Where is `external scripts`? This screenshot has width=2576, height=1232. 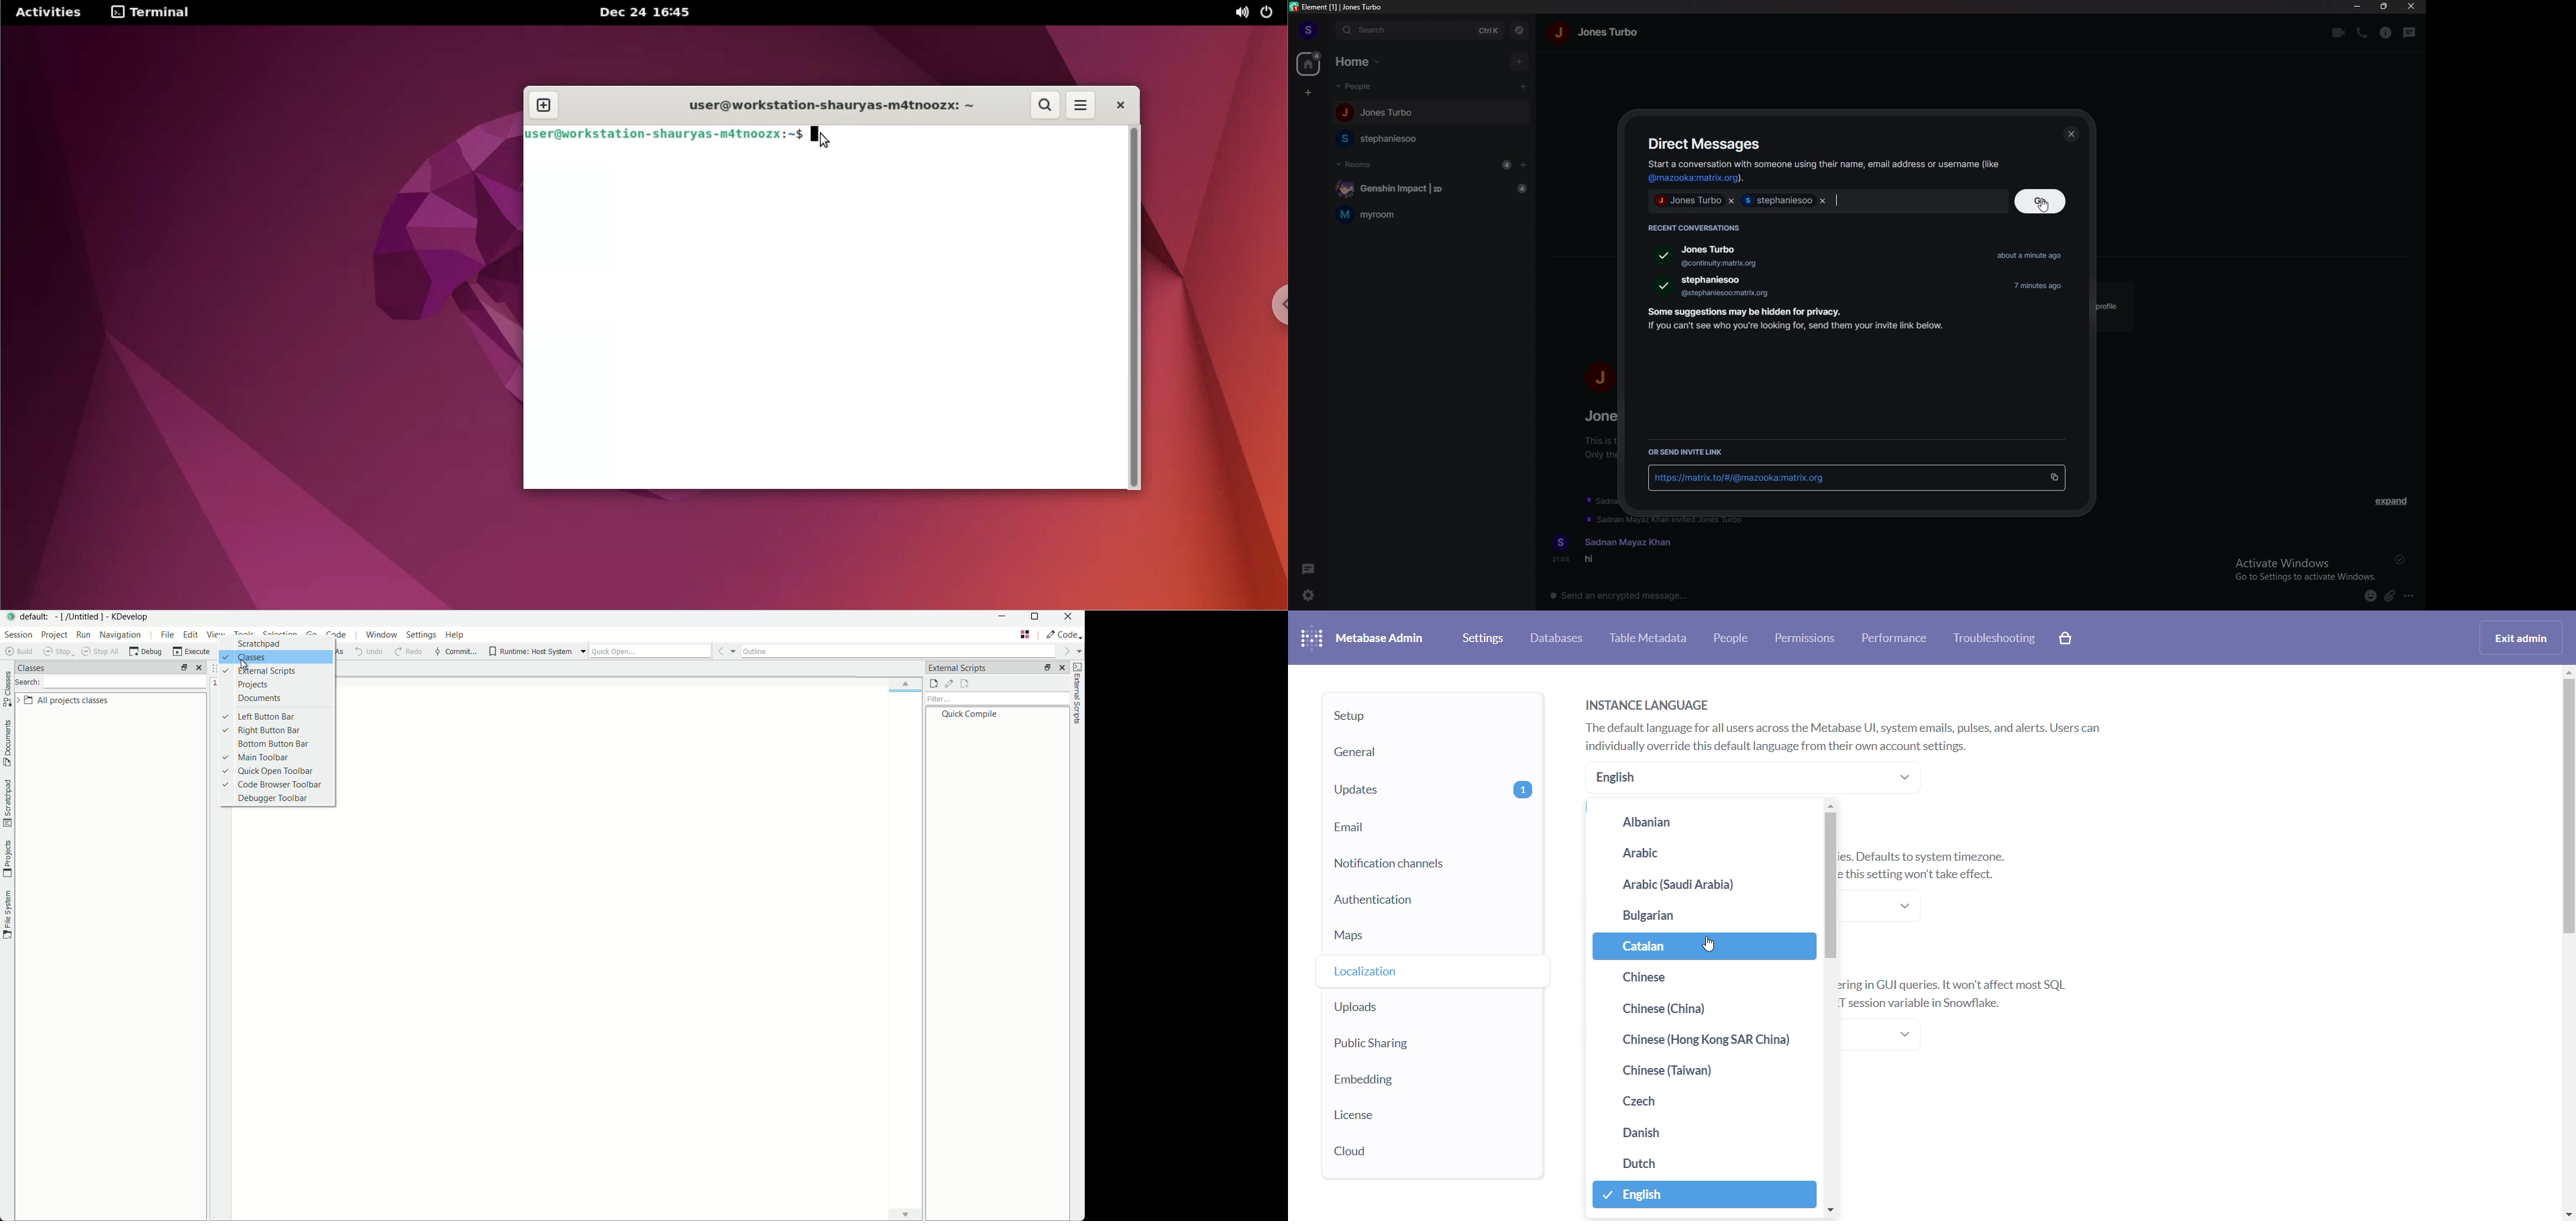
external scripts is located at coordinates (1078, 695).